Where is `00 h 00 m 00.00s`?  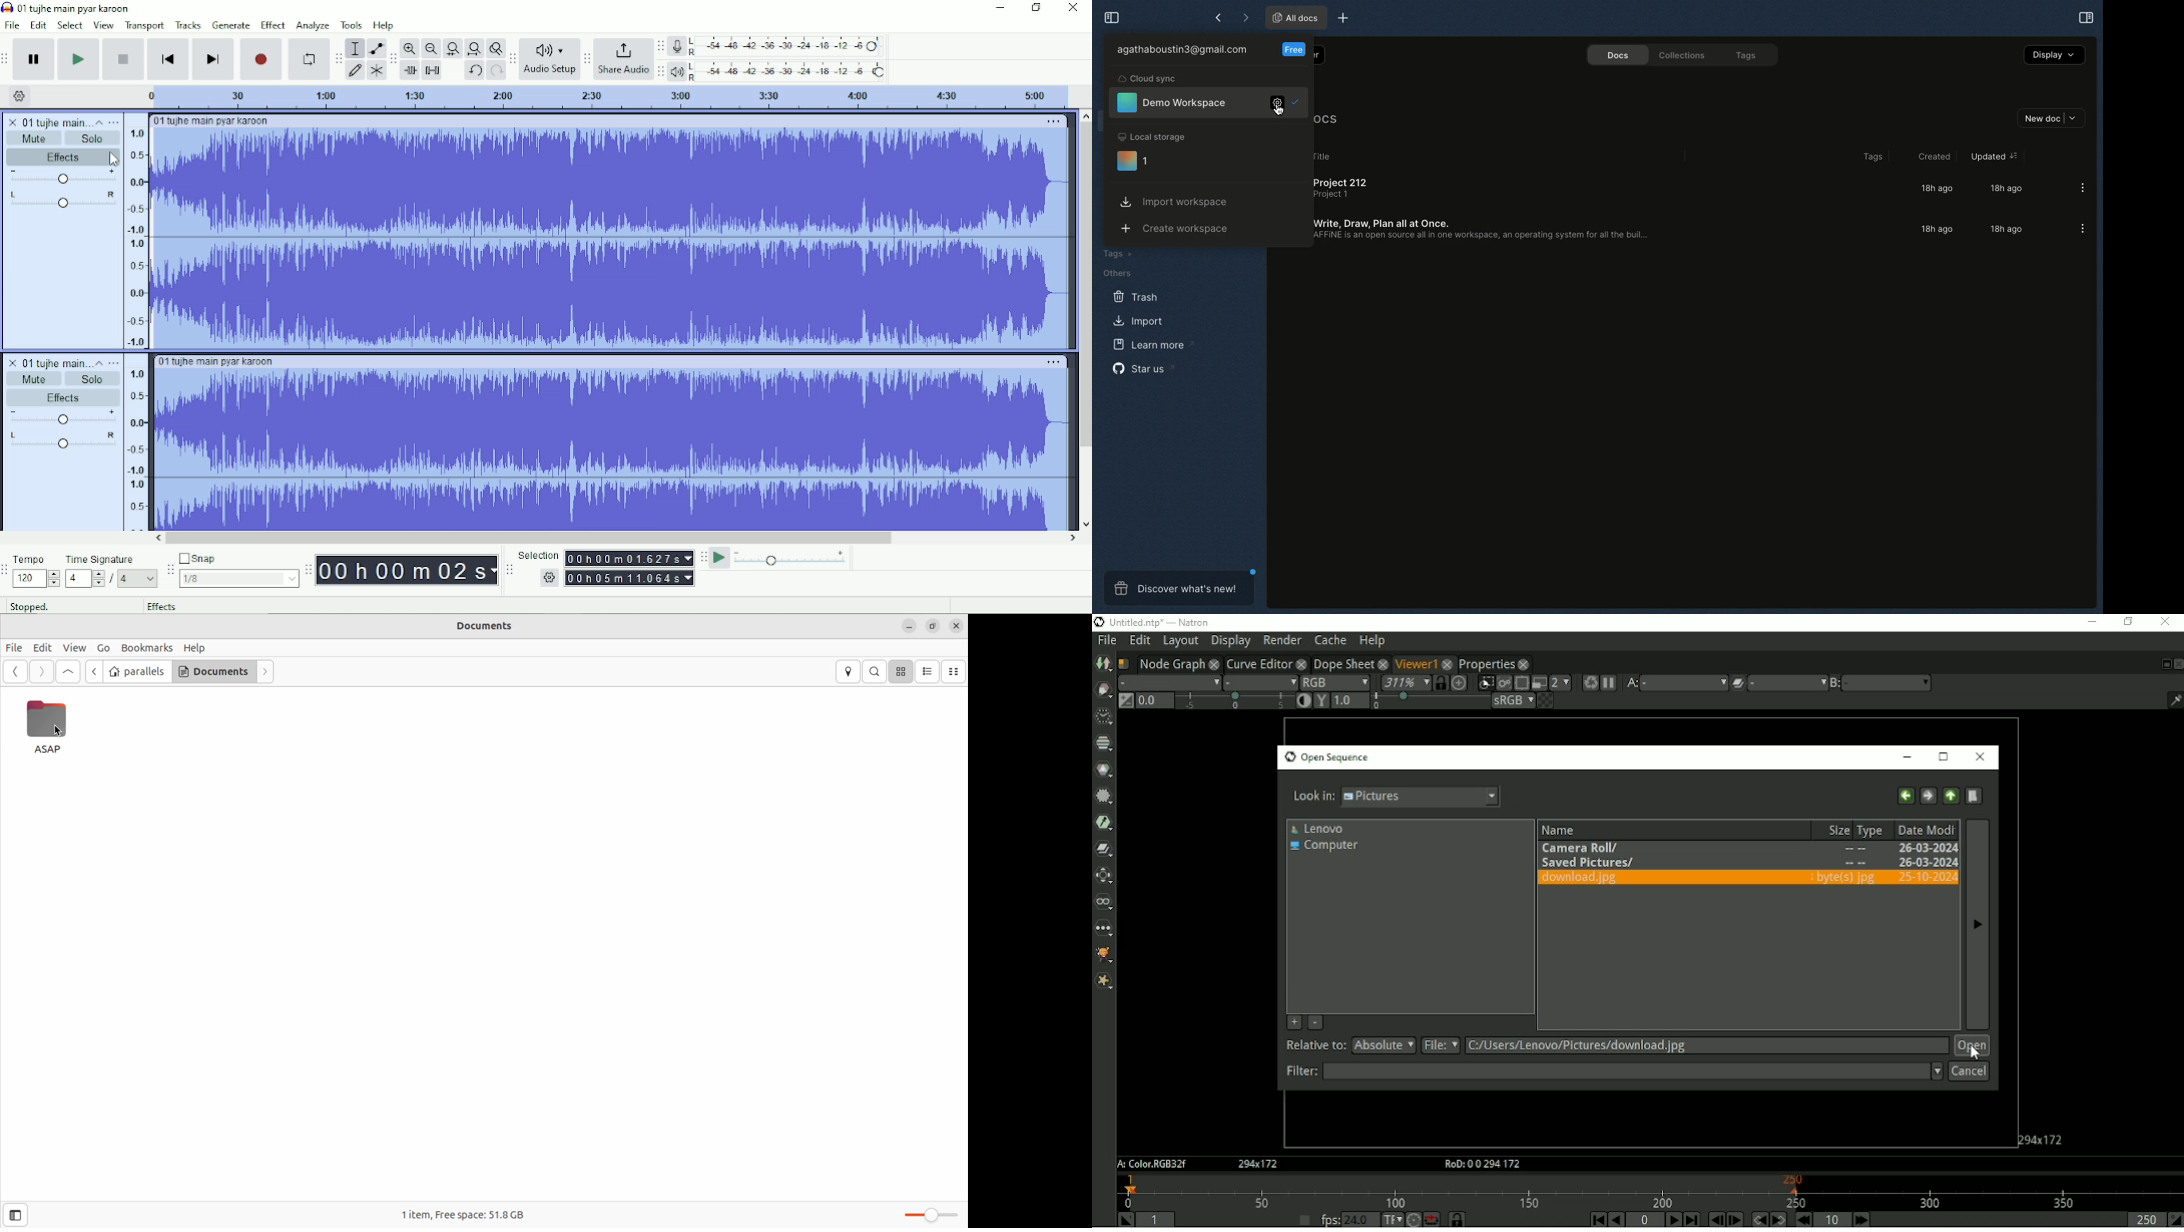
00 h 00 m 00.00s is located at coordinates (630, 558).